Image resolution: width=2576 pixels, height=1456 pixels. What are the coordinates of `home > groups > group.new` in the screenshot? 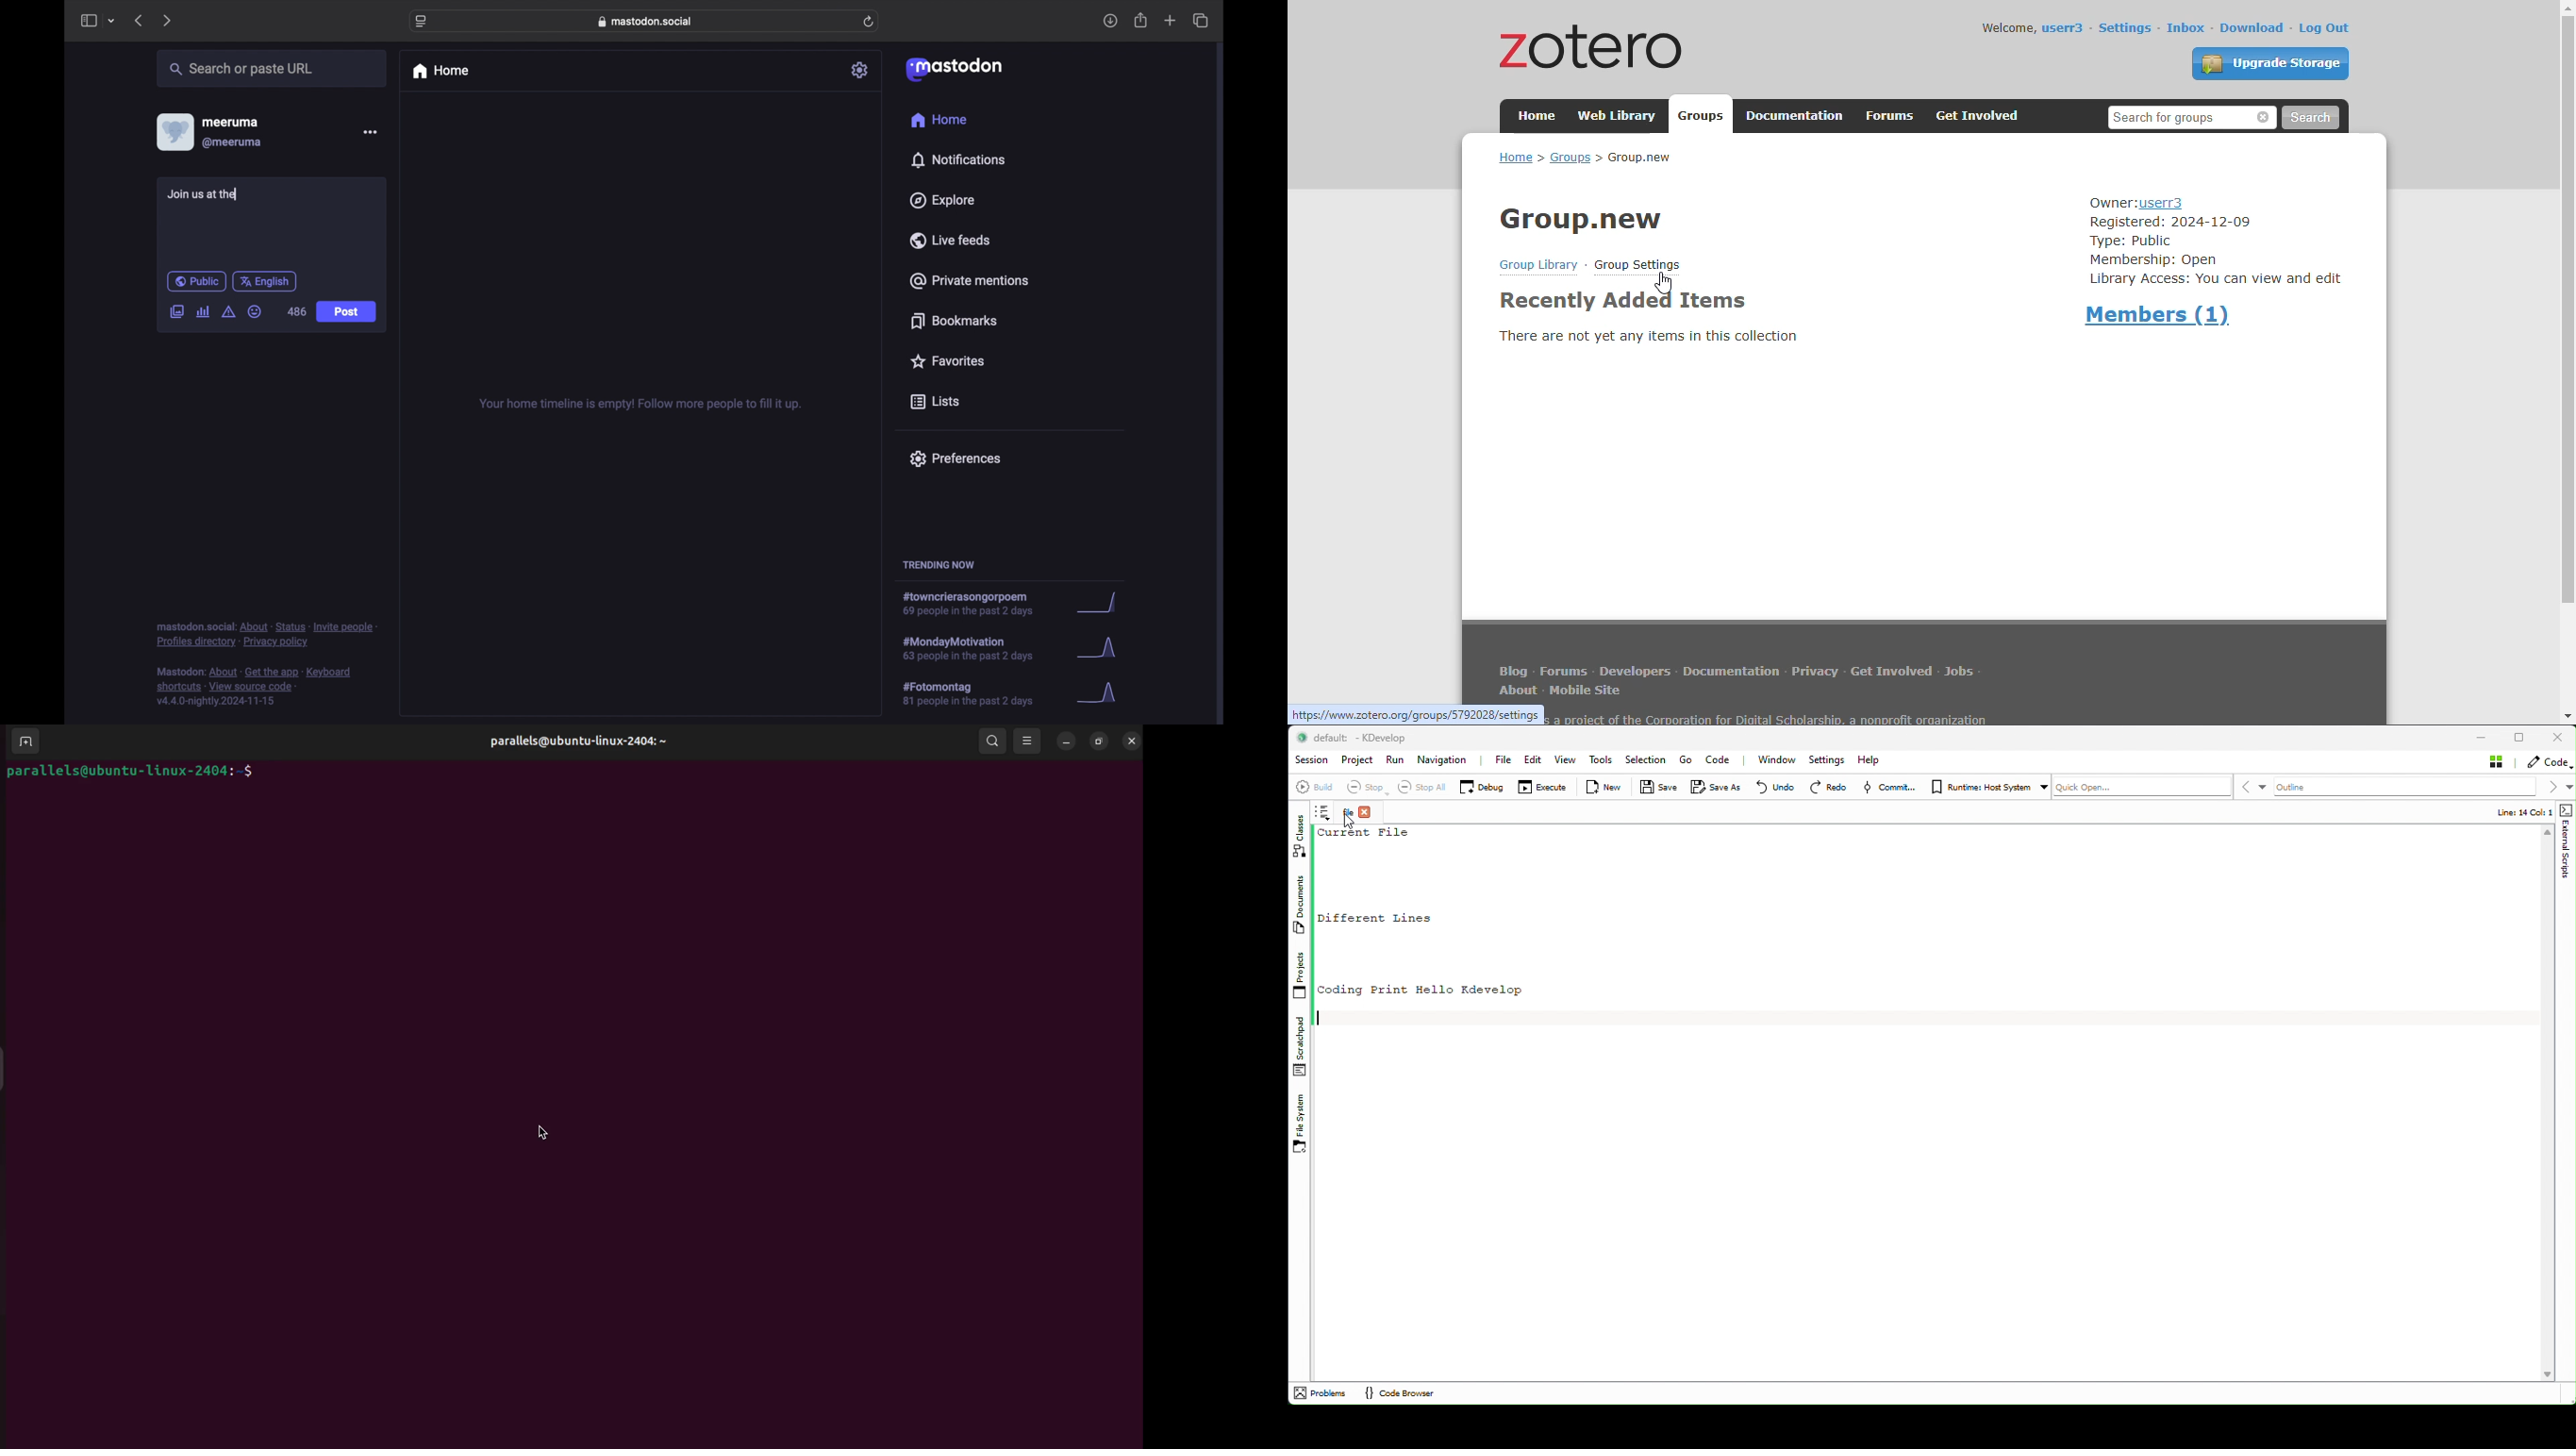 It's located at (1584, 157).